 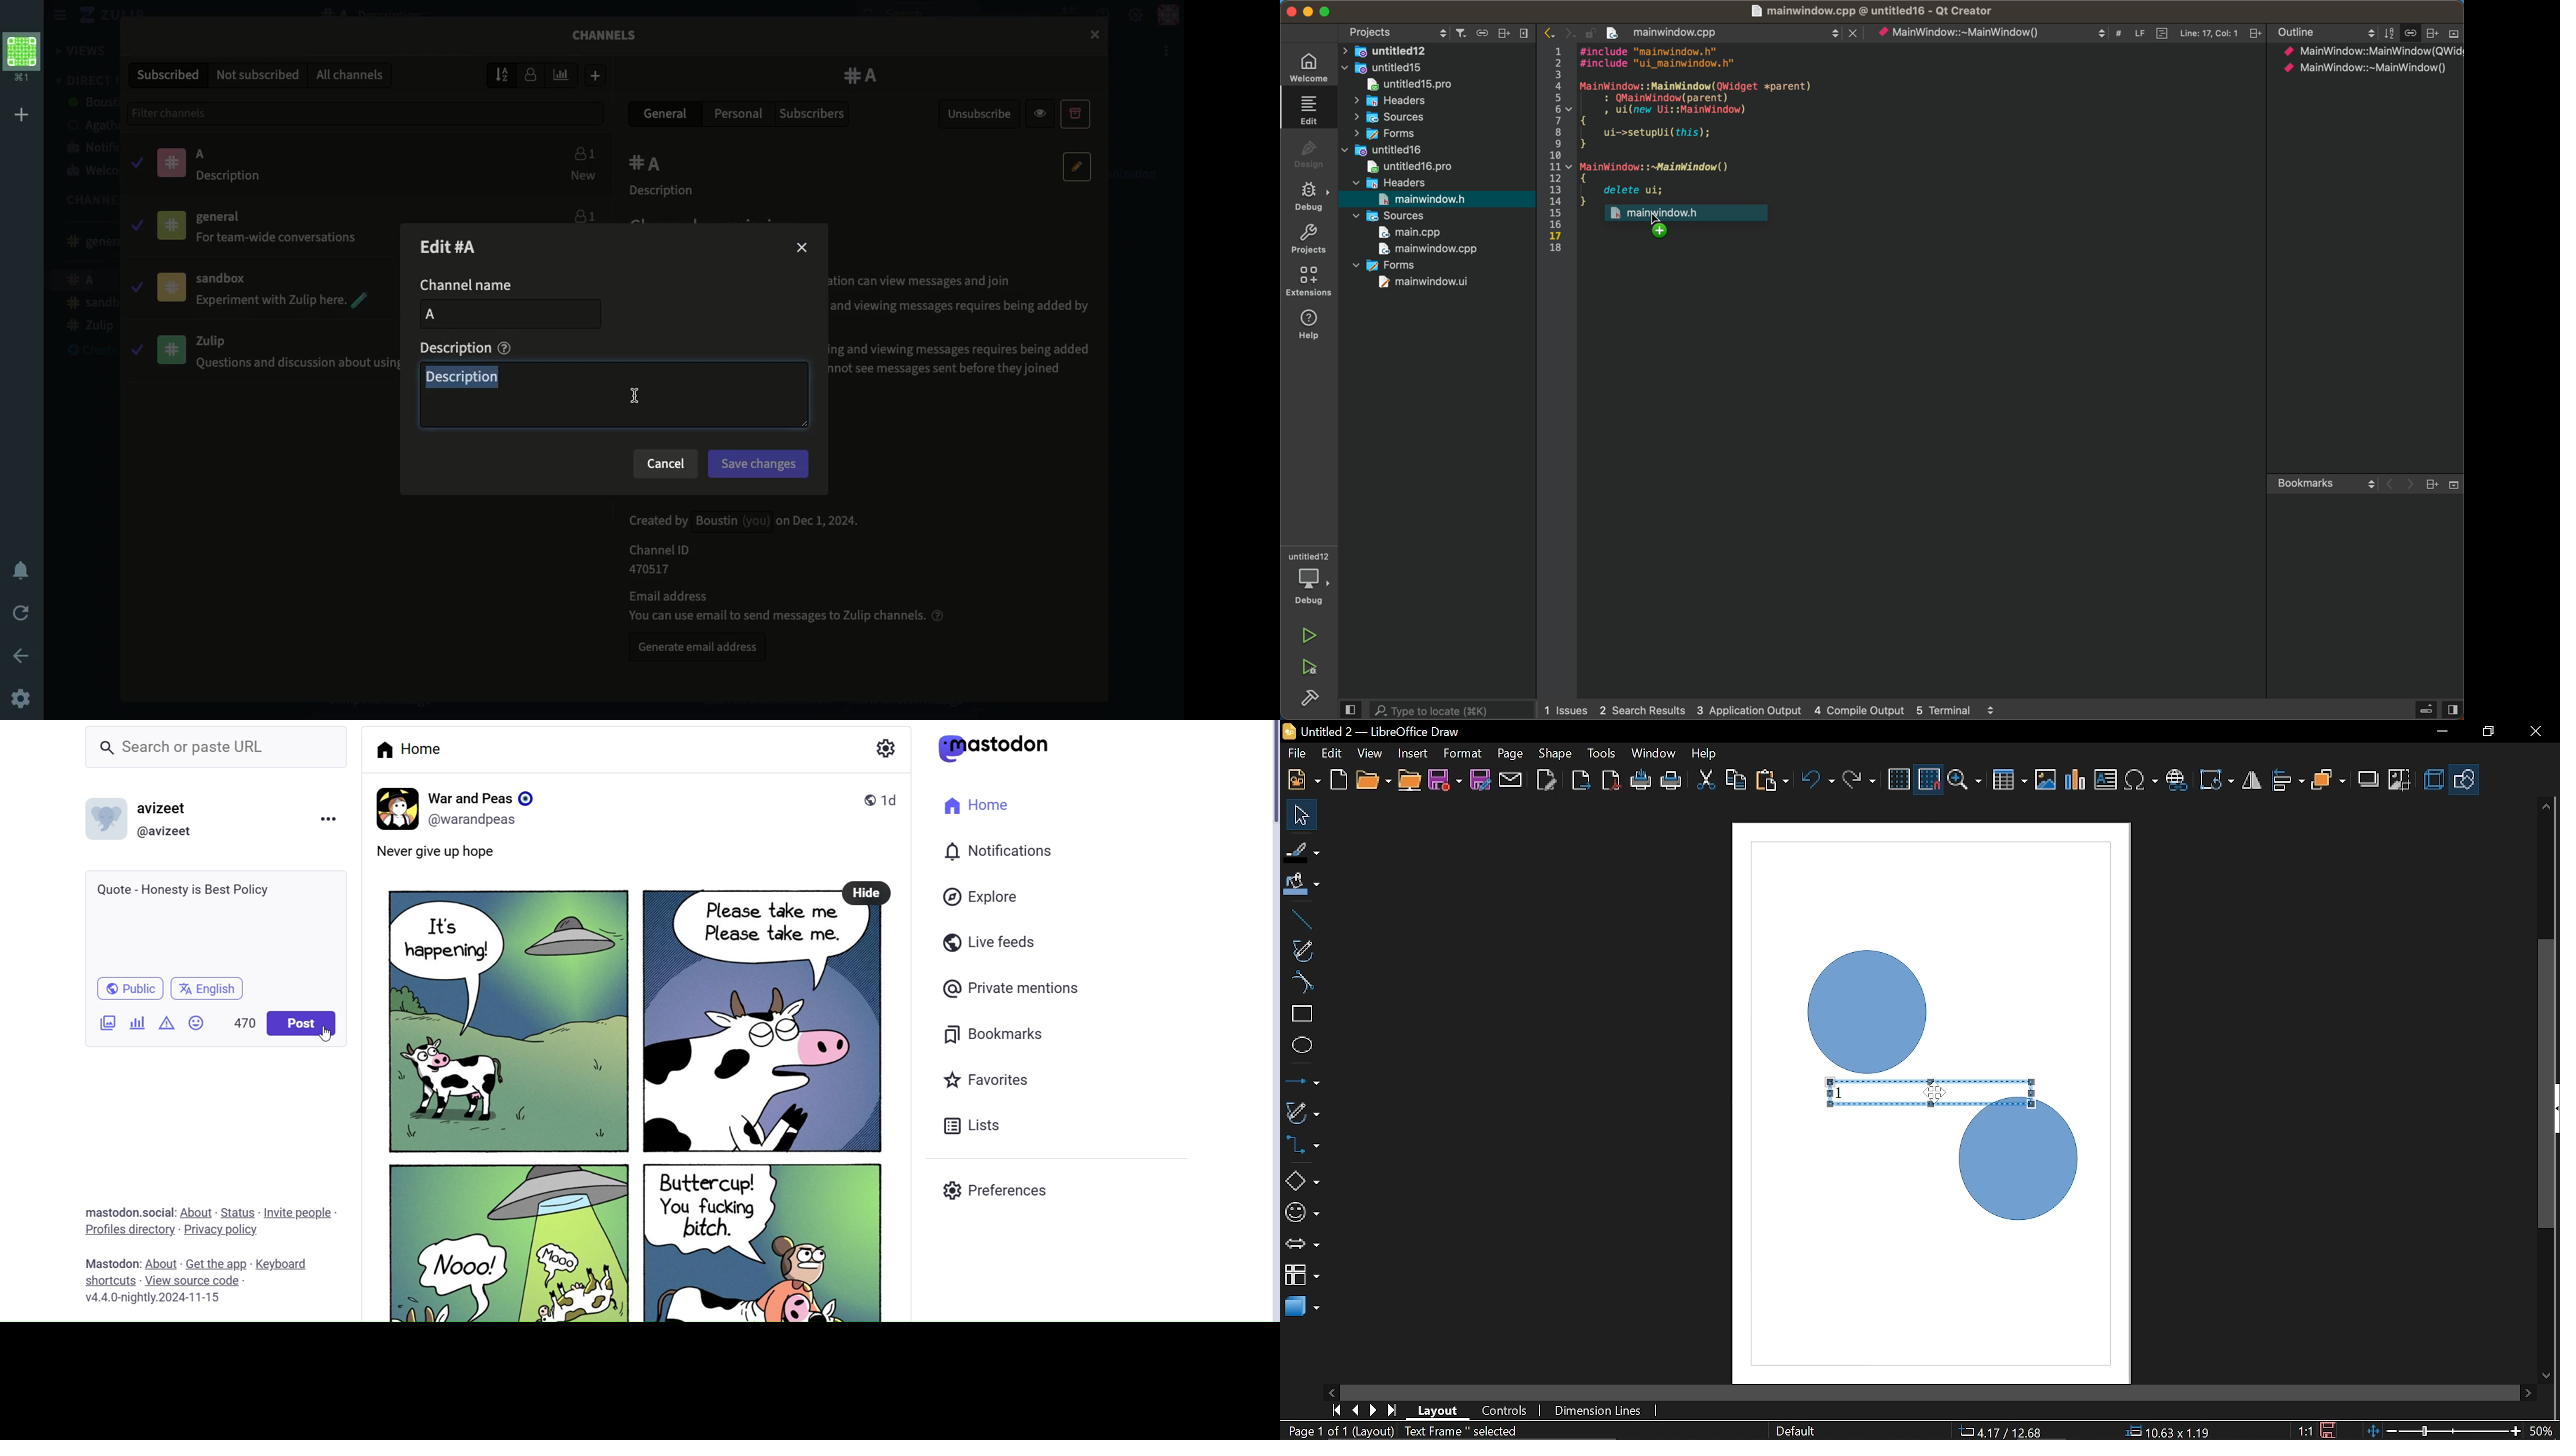 I want to click on Profile Picture, so click(x=109, y=821).